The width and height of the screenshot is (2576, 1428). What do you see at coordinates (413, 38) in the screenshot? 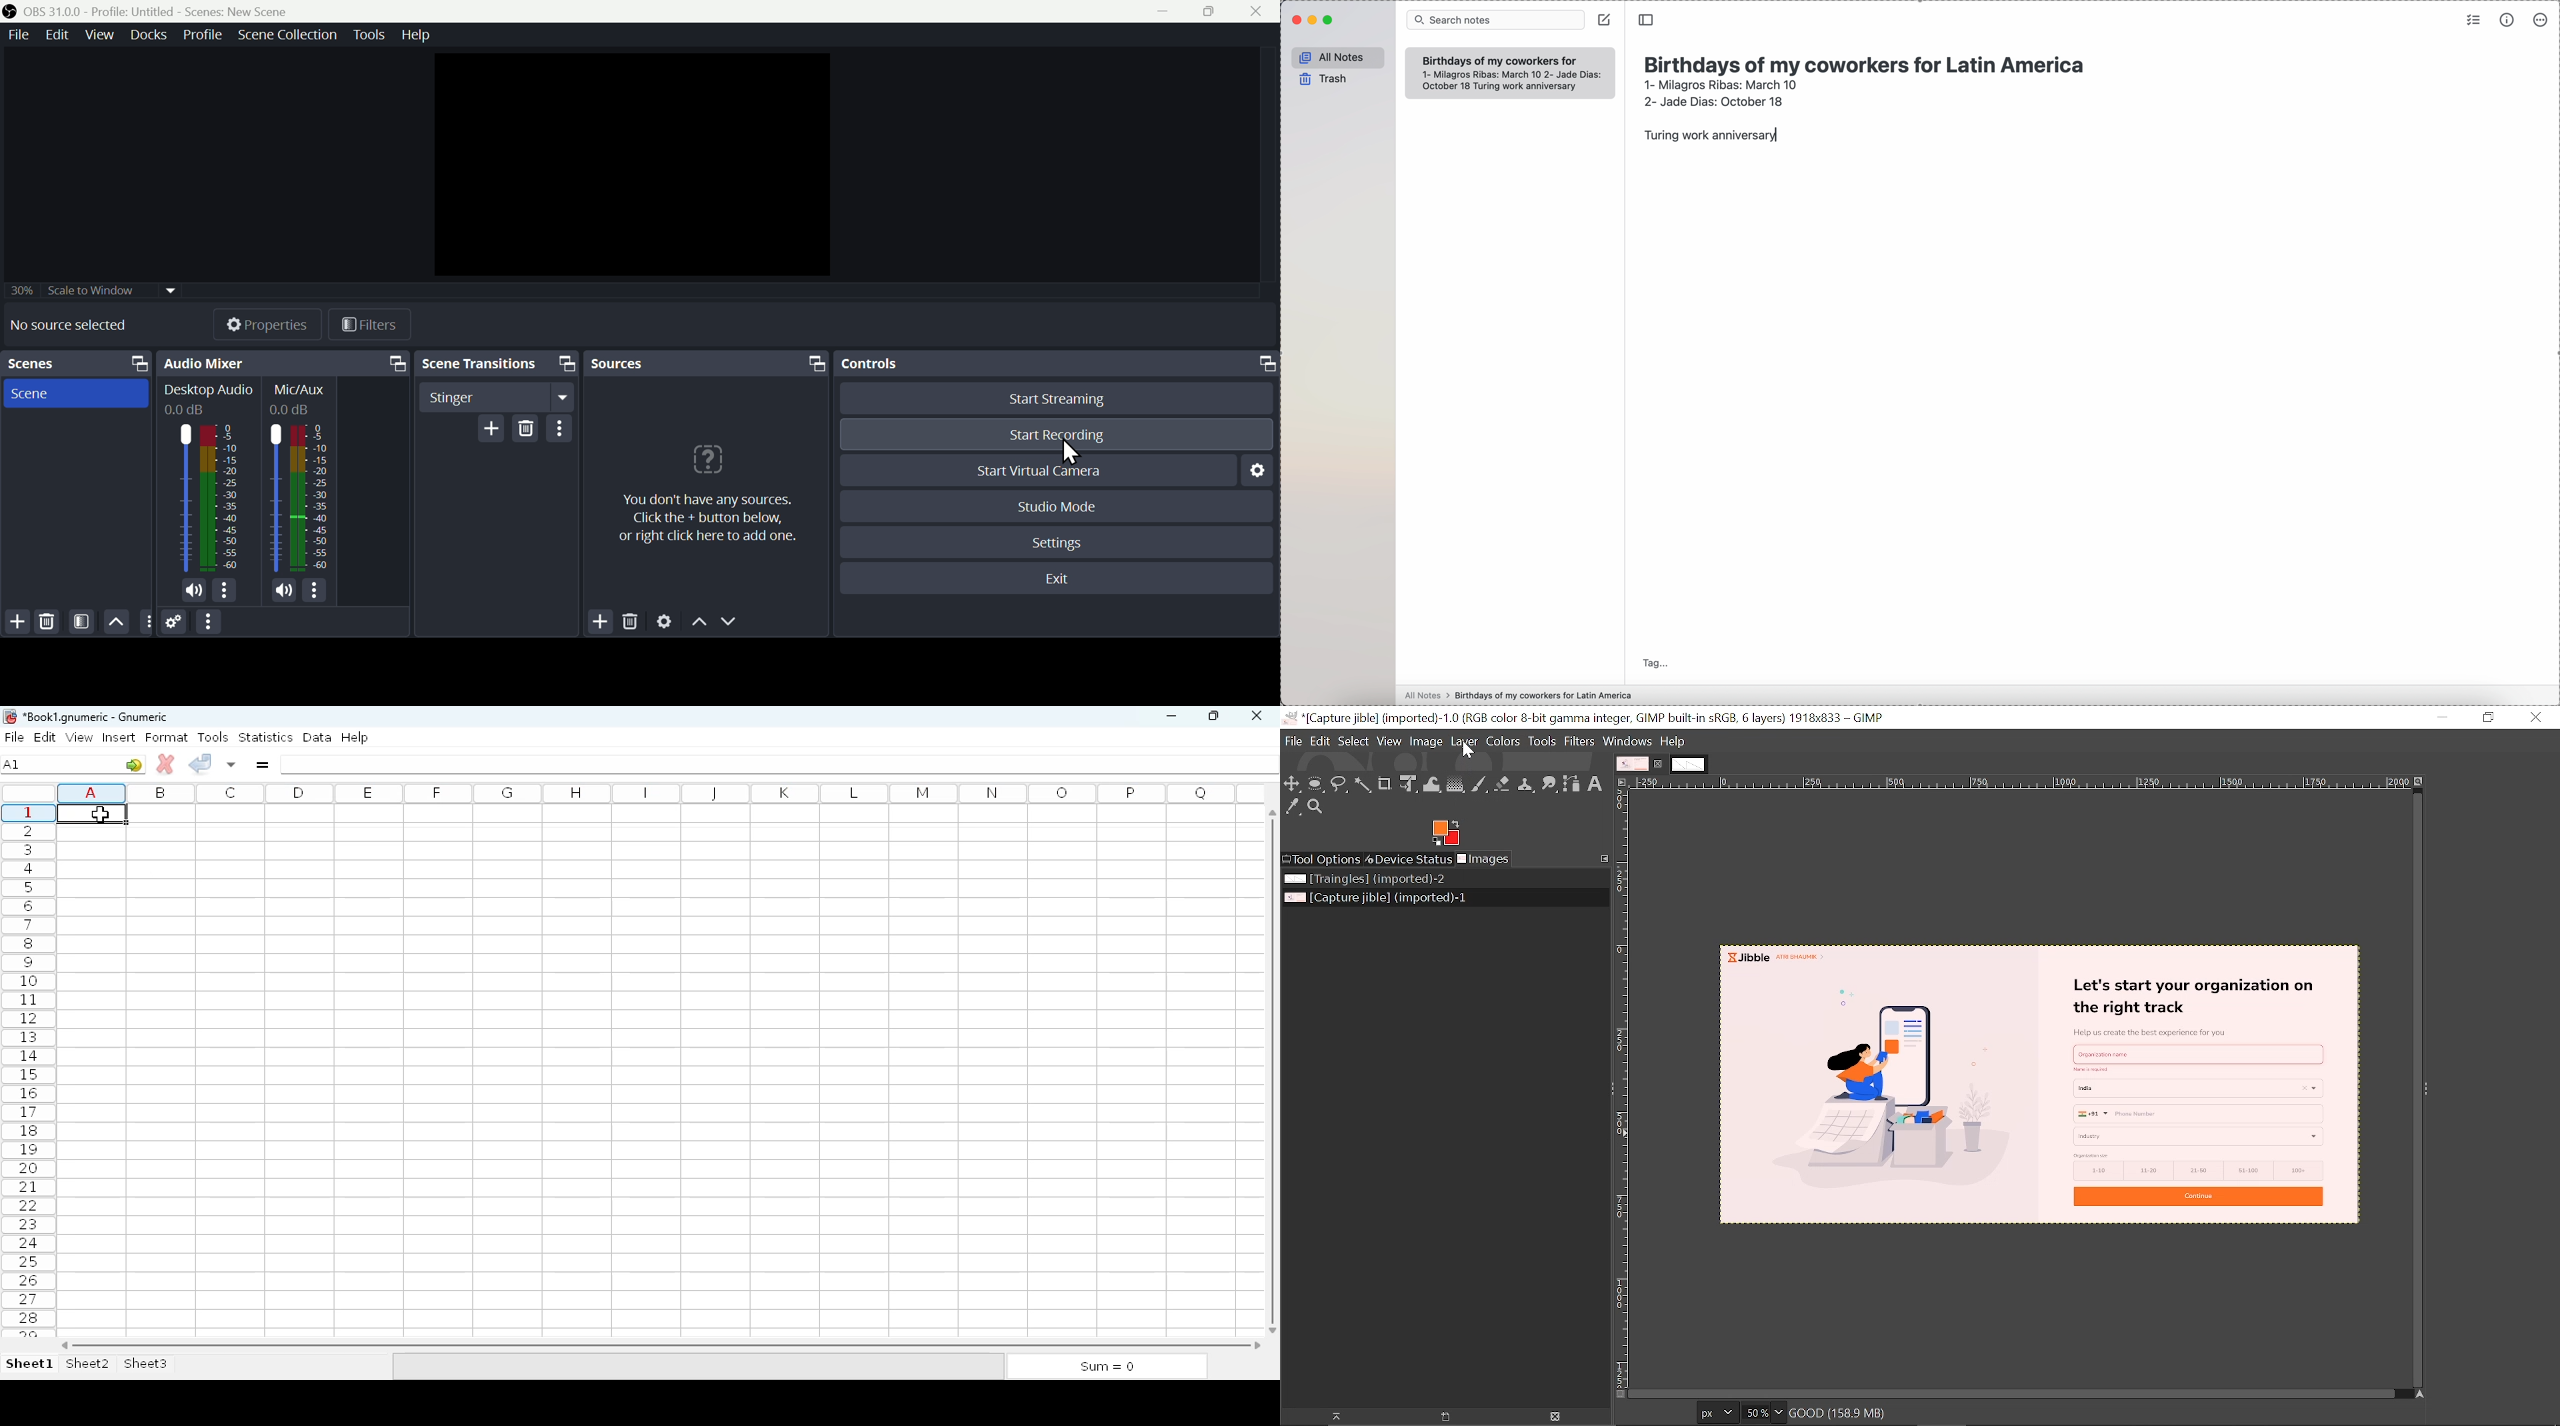
I see `Help` at bounding box center [413, 38].